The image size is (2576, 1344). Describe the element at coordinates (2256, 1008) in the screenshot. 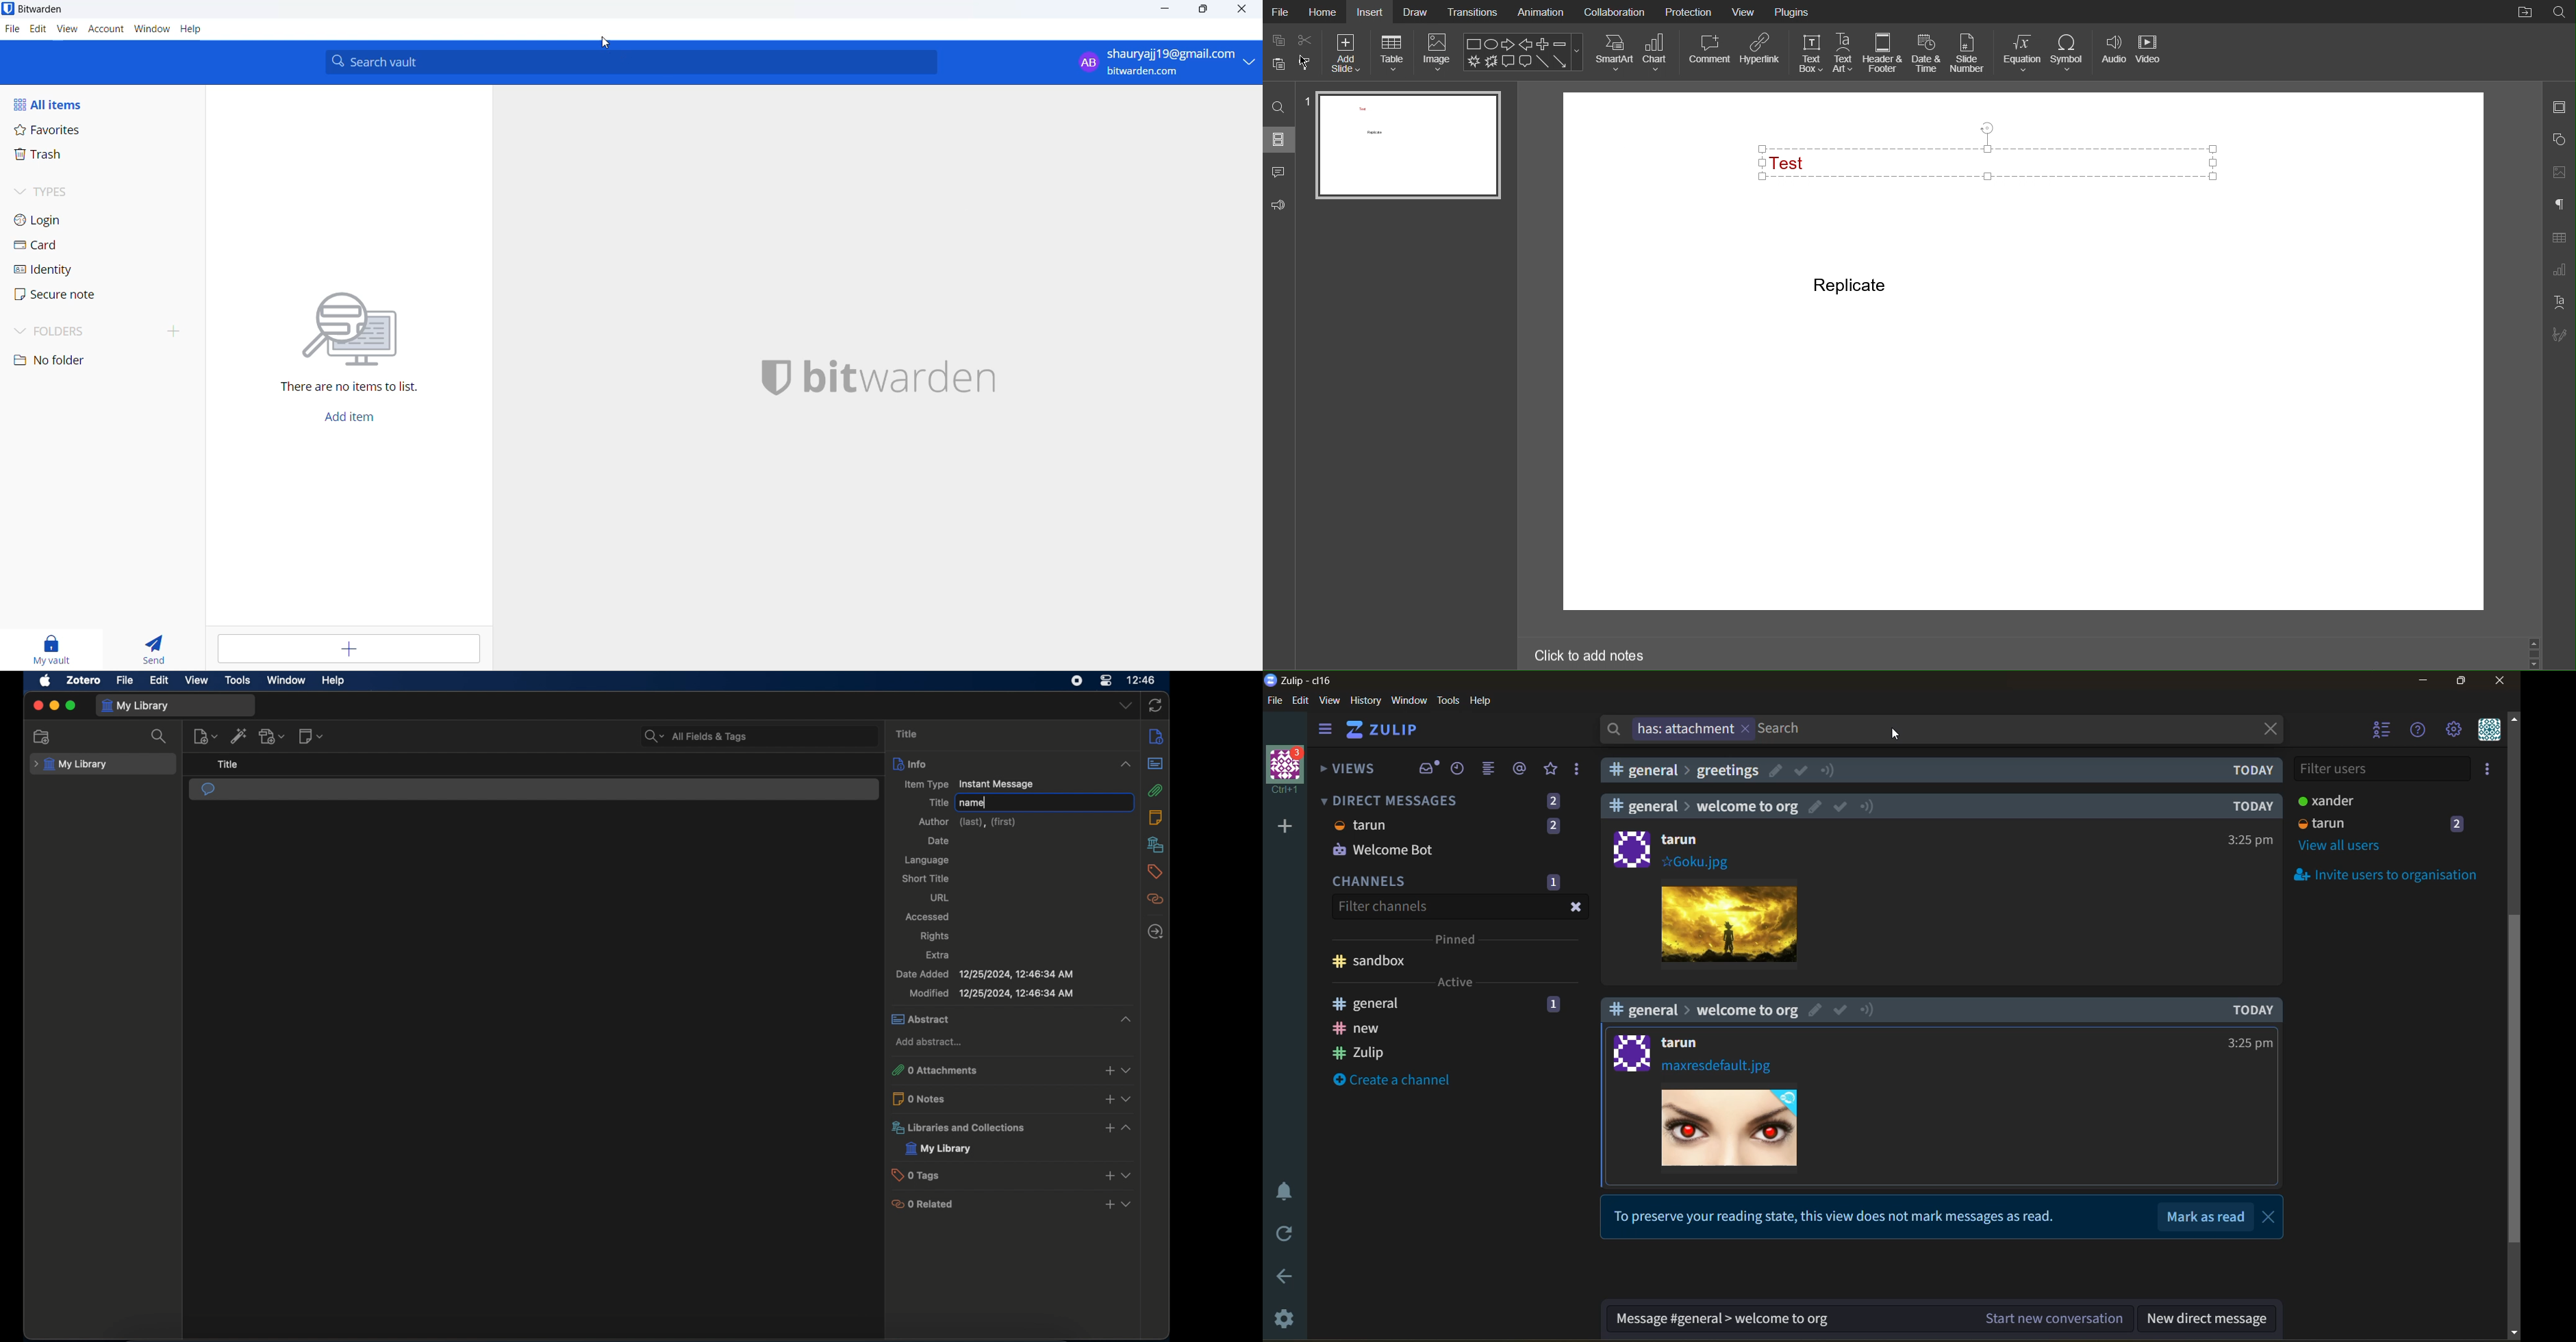

I see `TODAY` at that location.